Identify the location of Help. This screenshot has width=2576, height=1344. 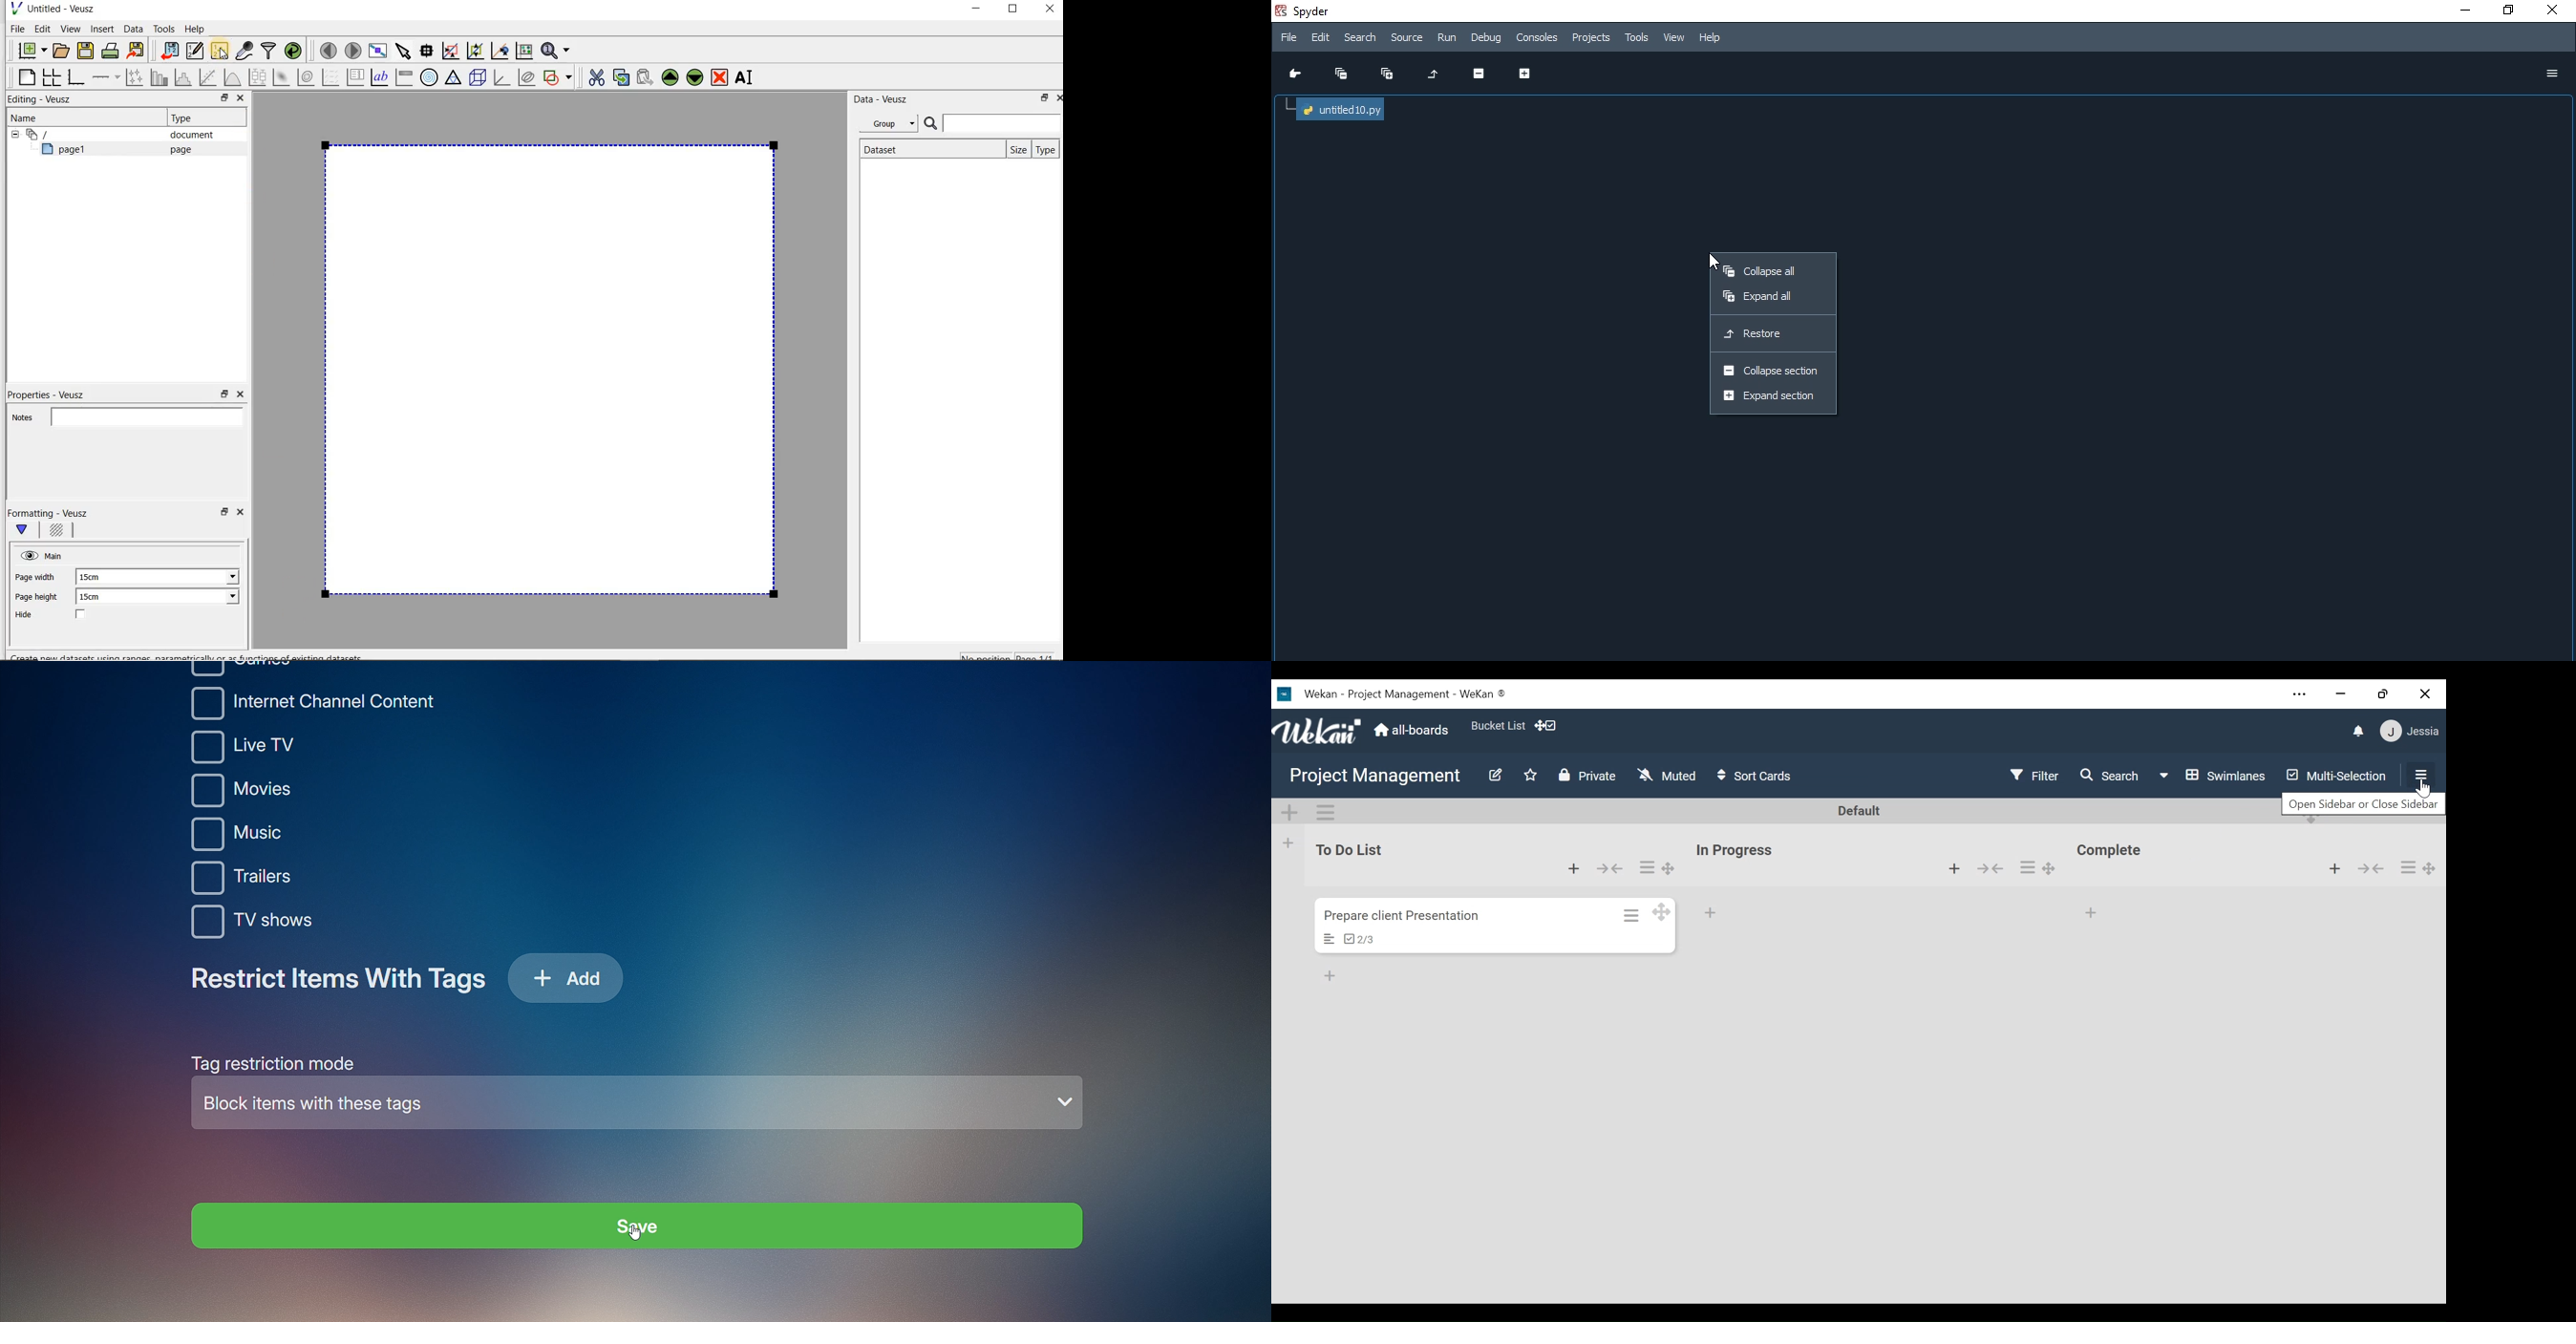
(1717, 40).